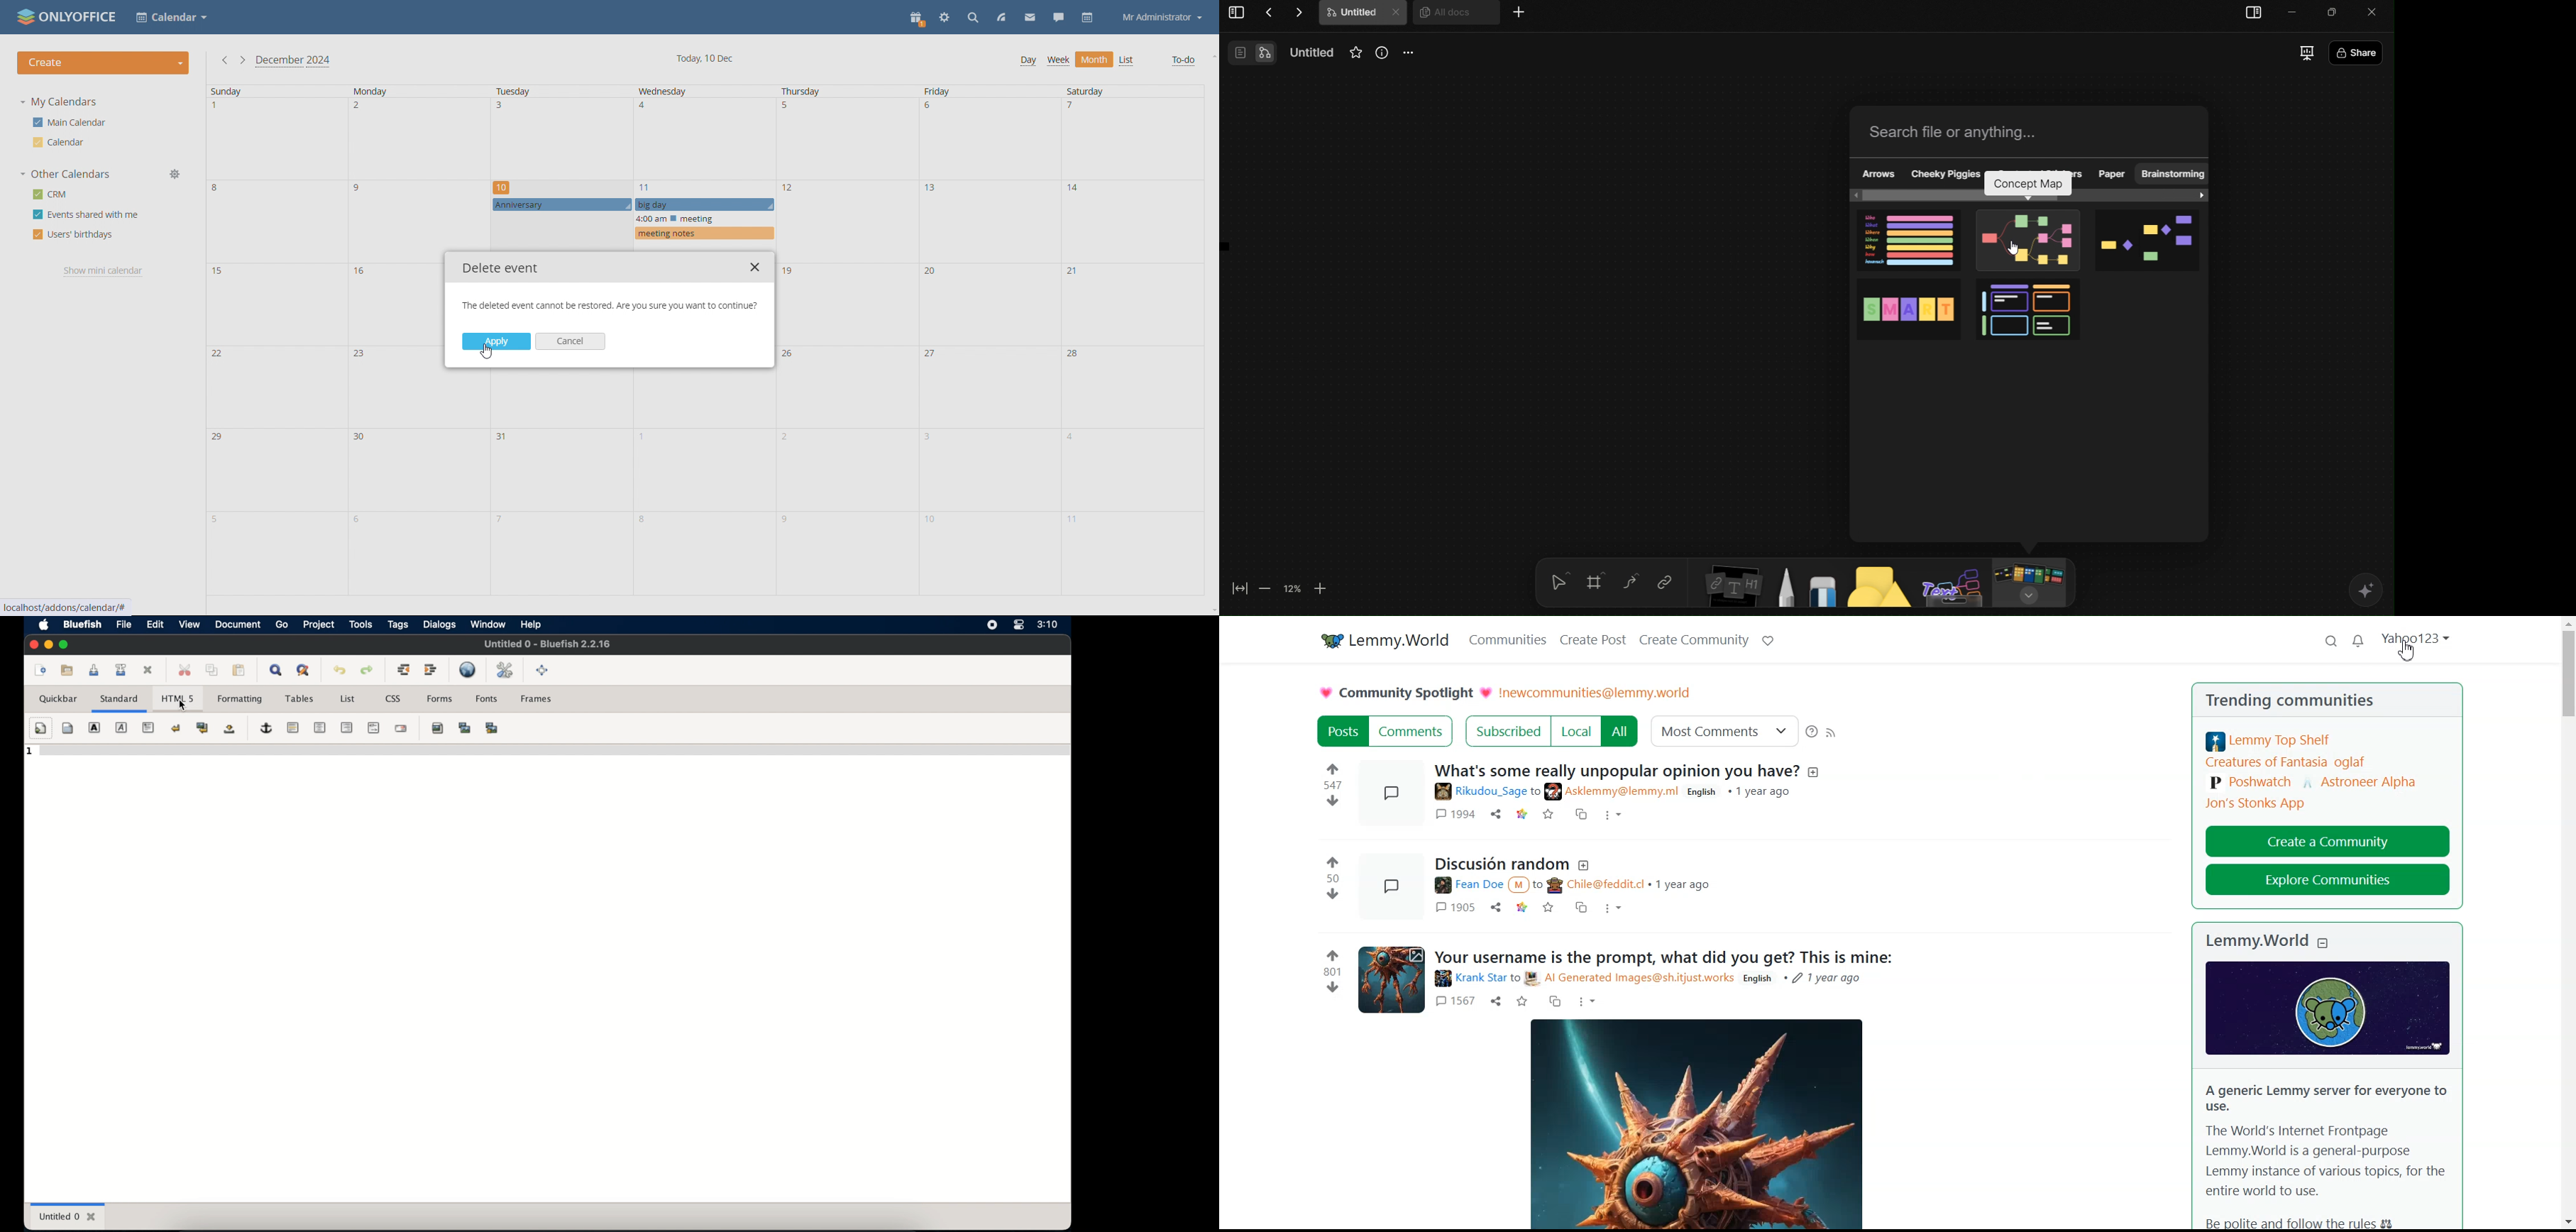  What do you see at coordinates (121, 670) in the screenshot?
I see `save file as` at bounding box center [121, 670].